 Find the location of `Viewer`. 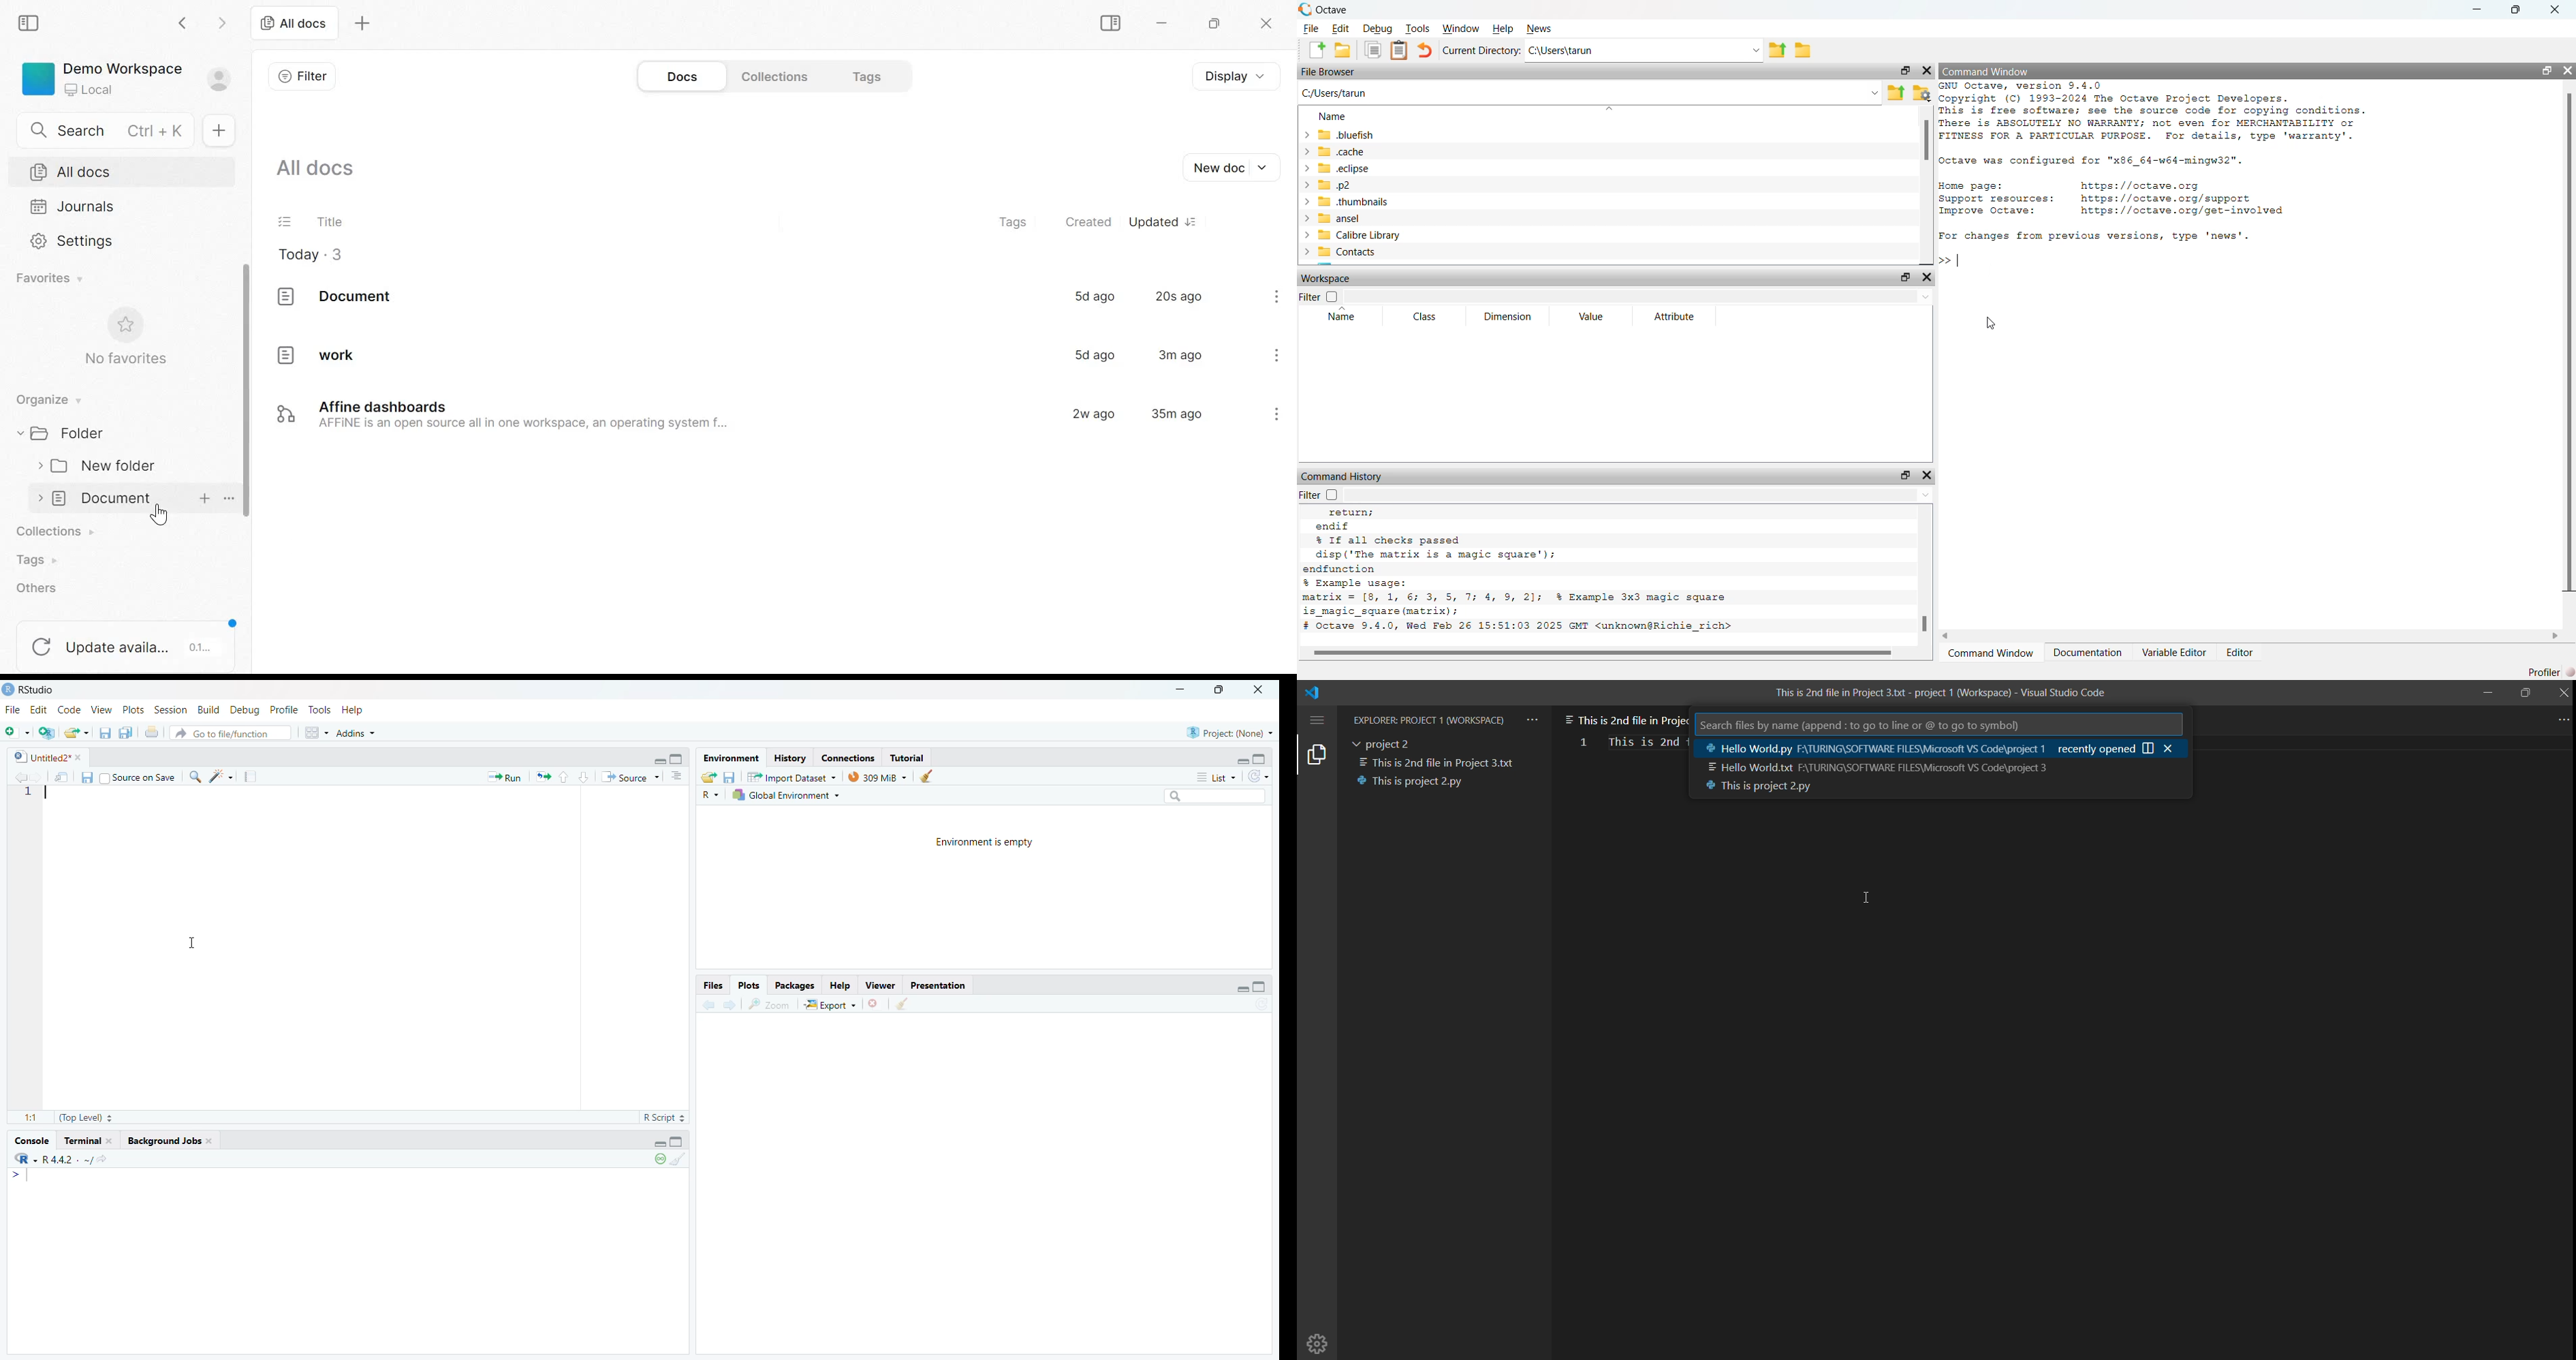

Viewer is located at coordinates (882, 985).